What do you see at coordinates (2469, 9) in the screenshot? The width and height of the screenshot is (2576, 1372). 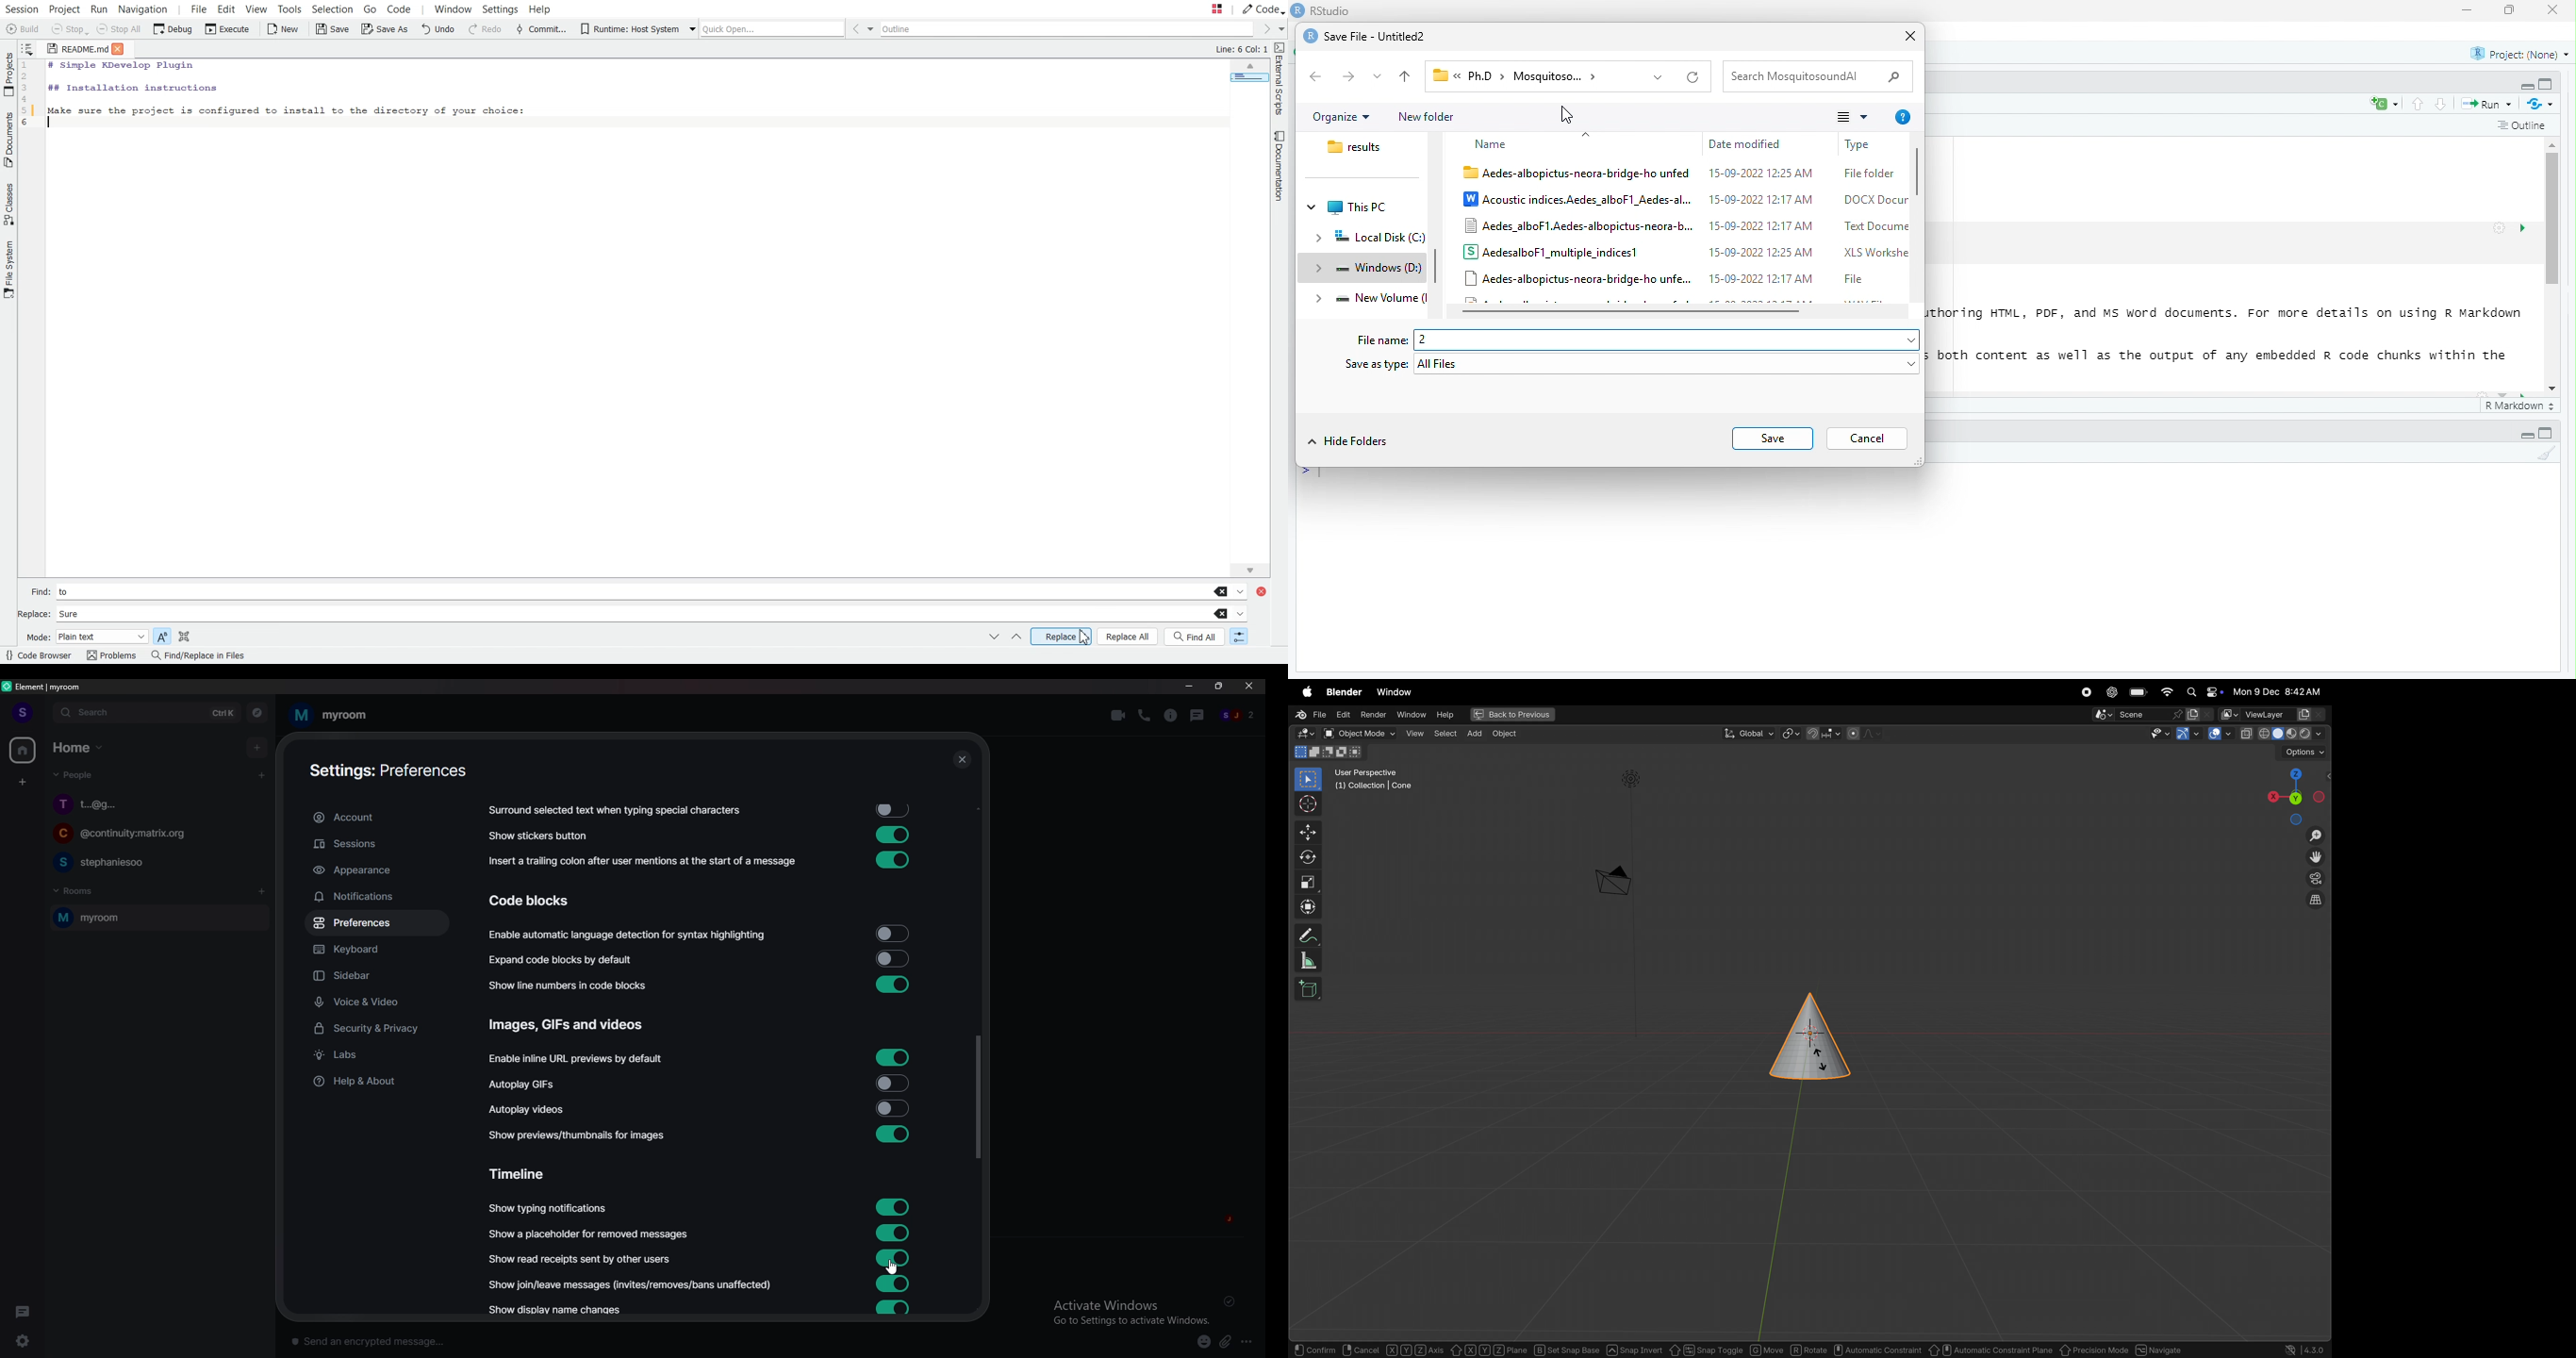 I see `minimise` at bounding box center [2469, 9].